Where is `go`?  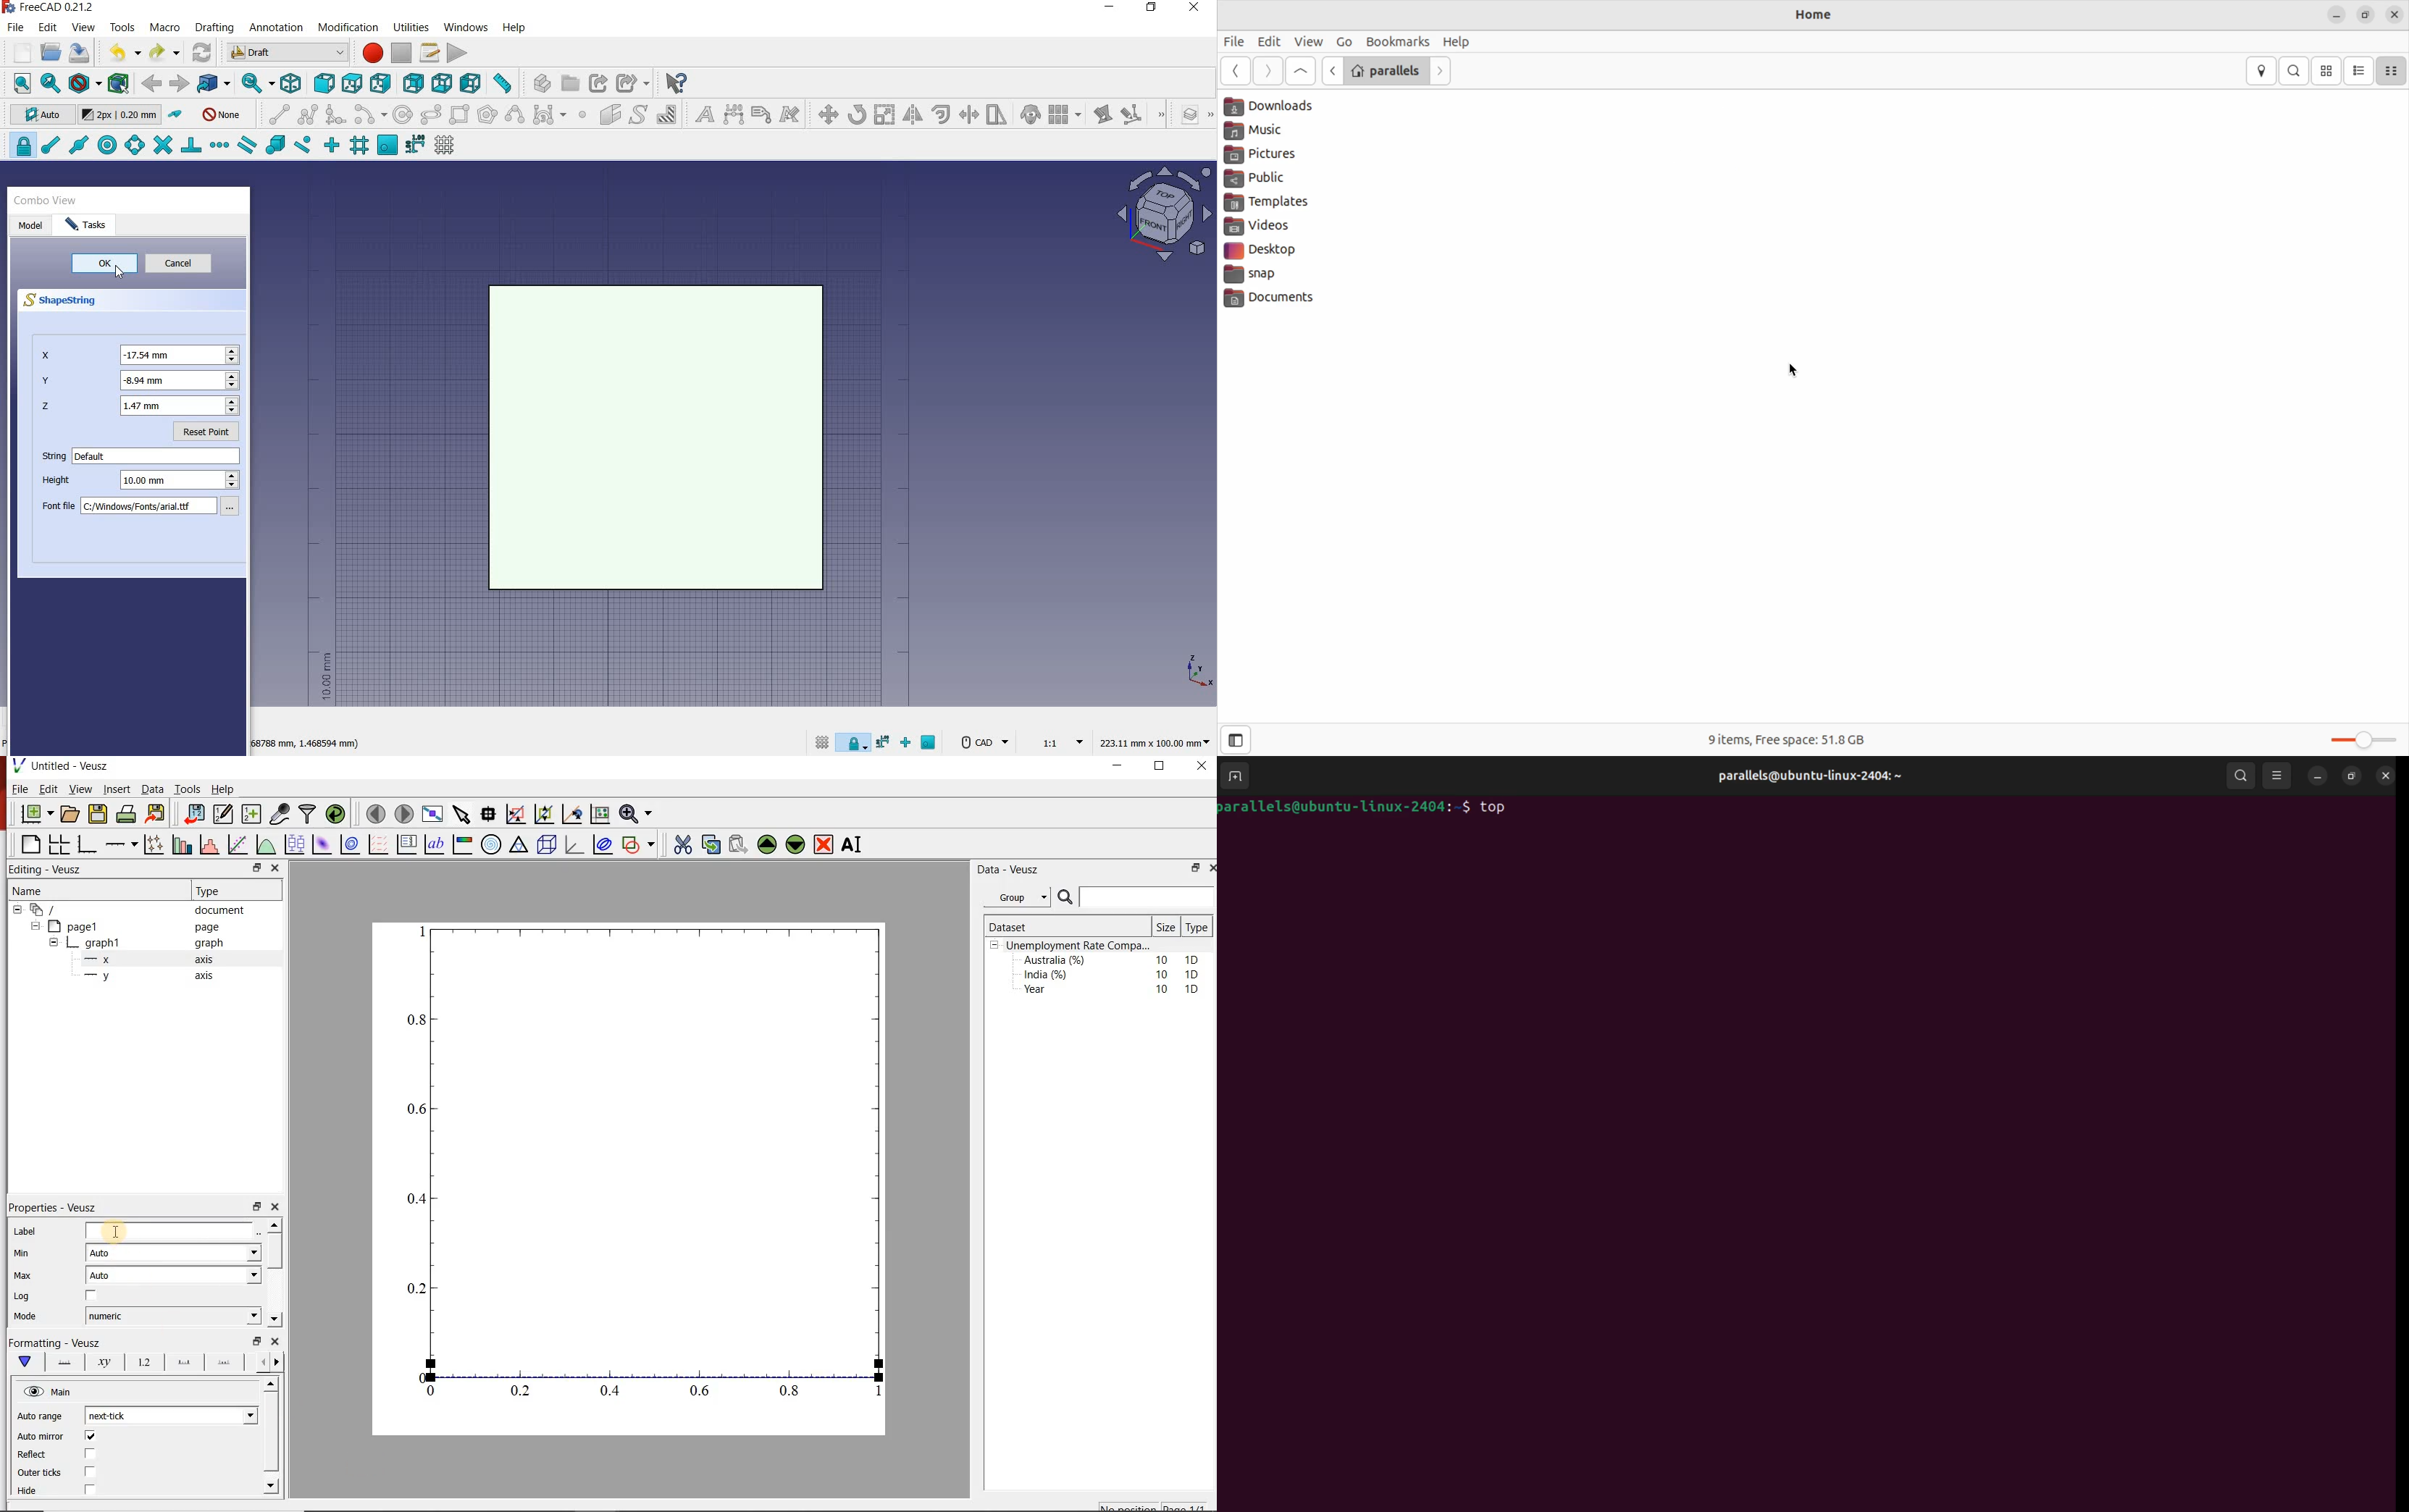 go is located at coordinates (1342, 41).